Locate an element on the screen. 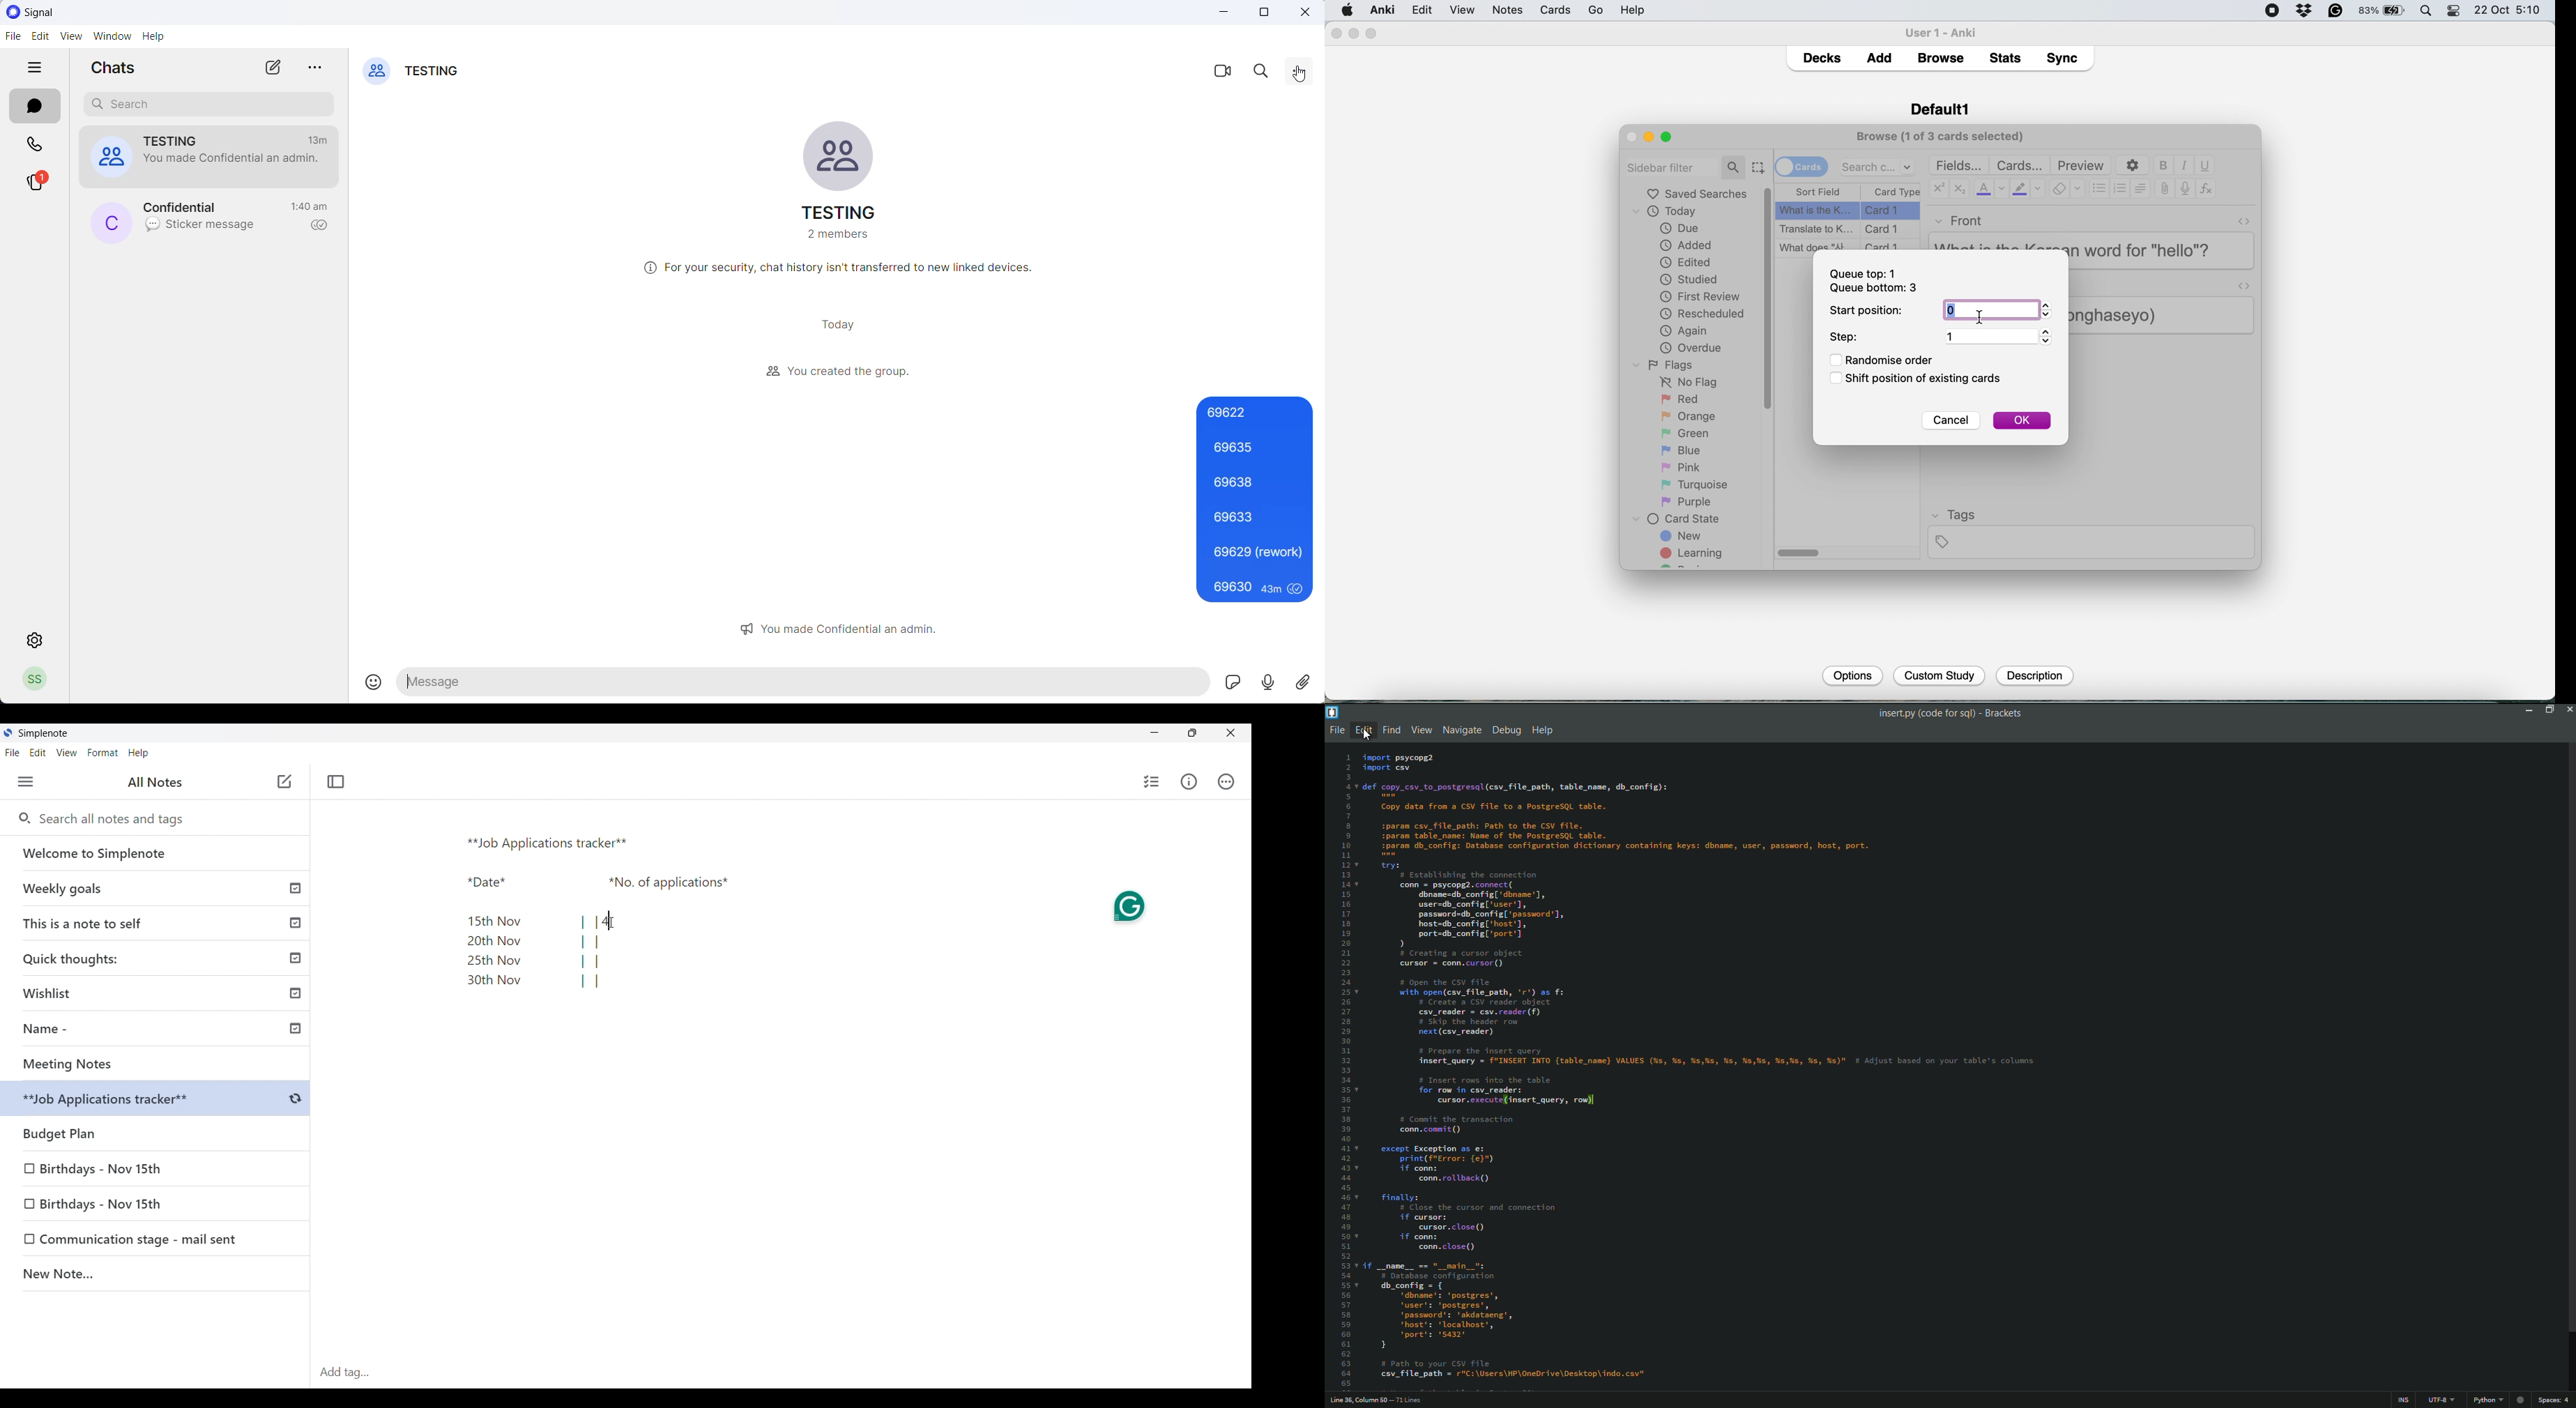  hide tabs is located at coordinates (38, 70).